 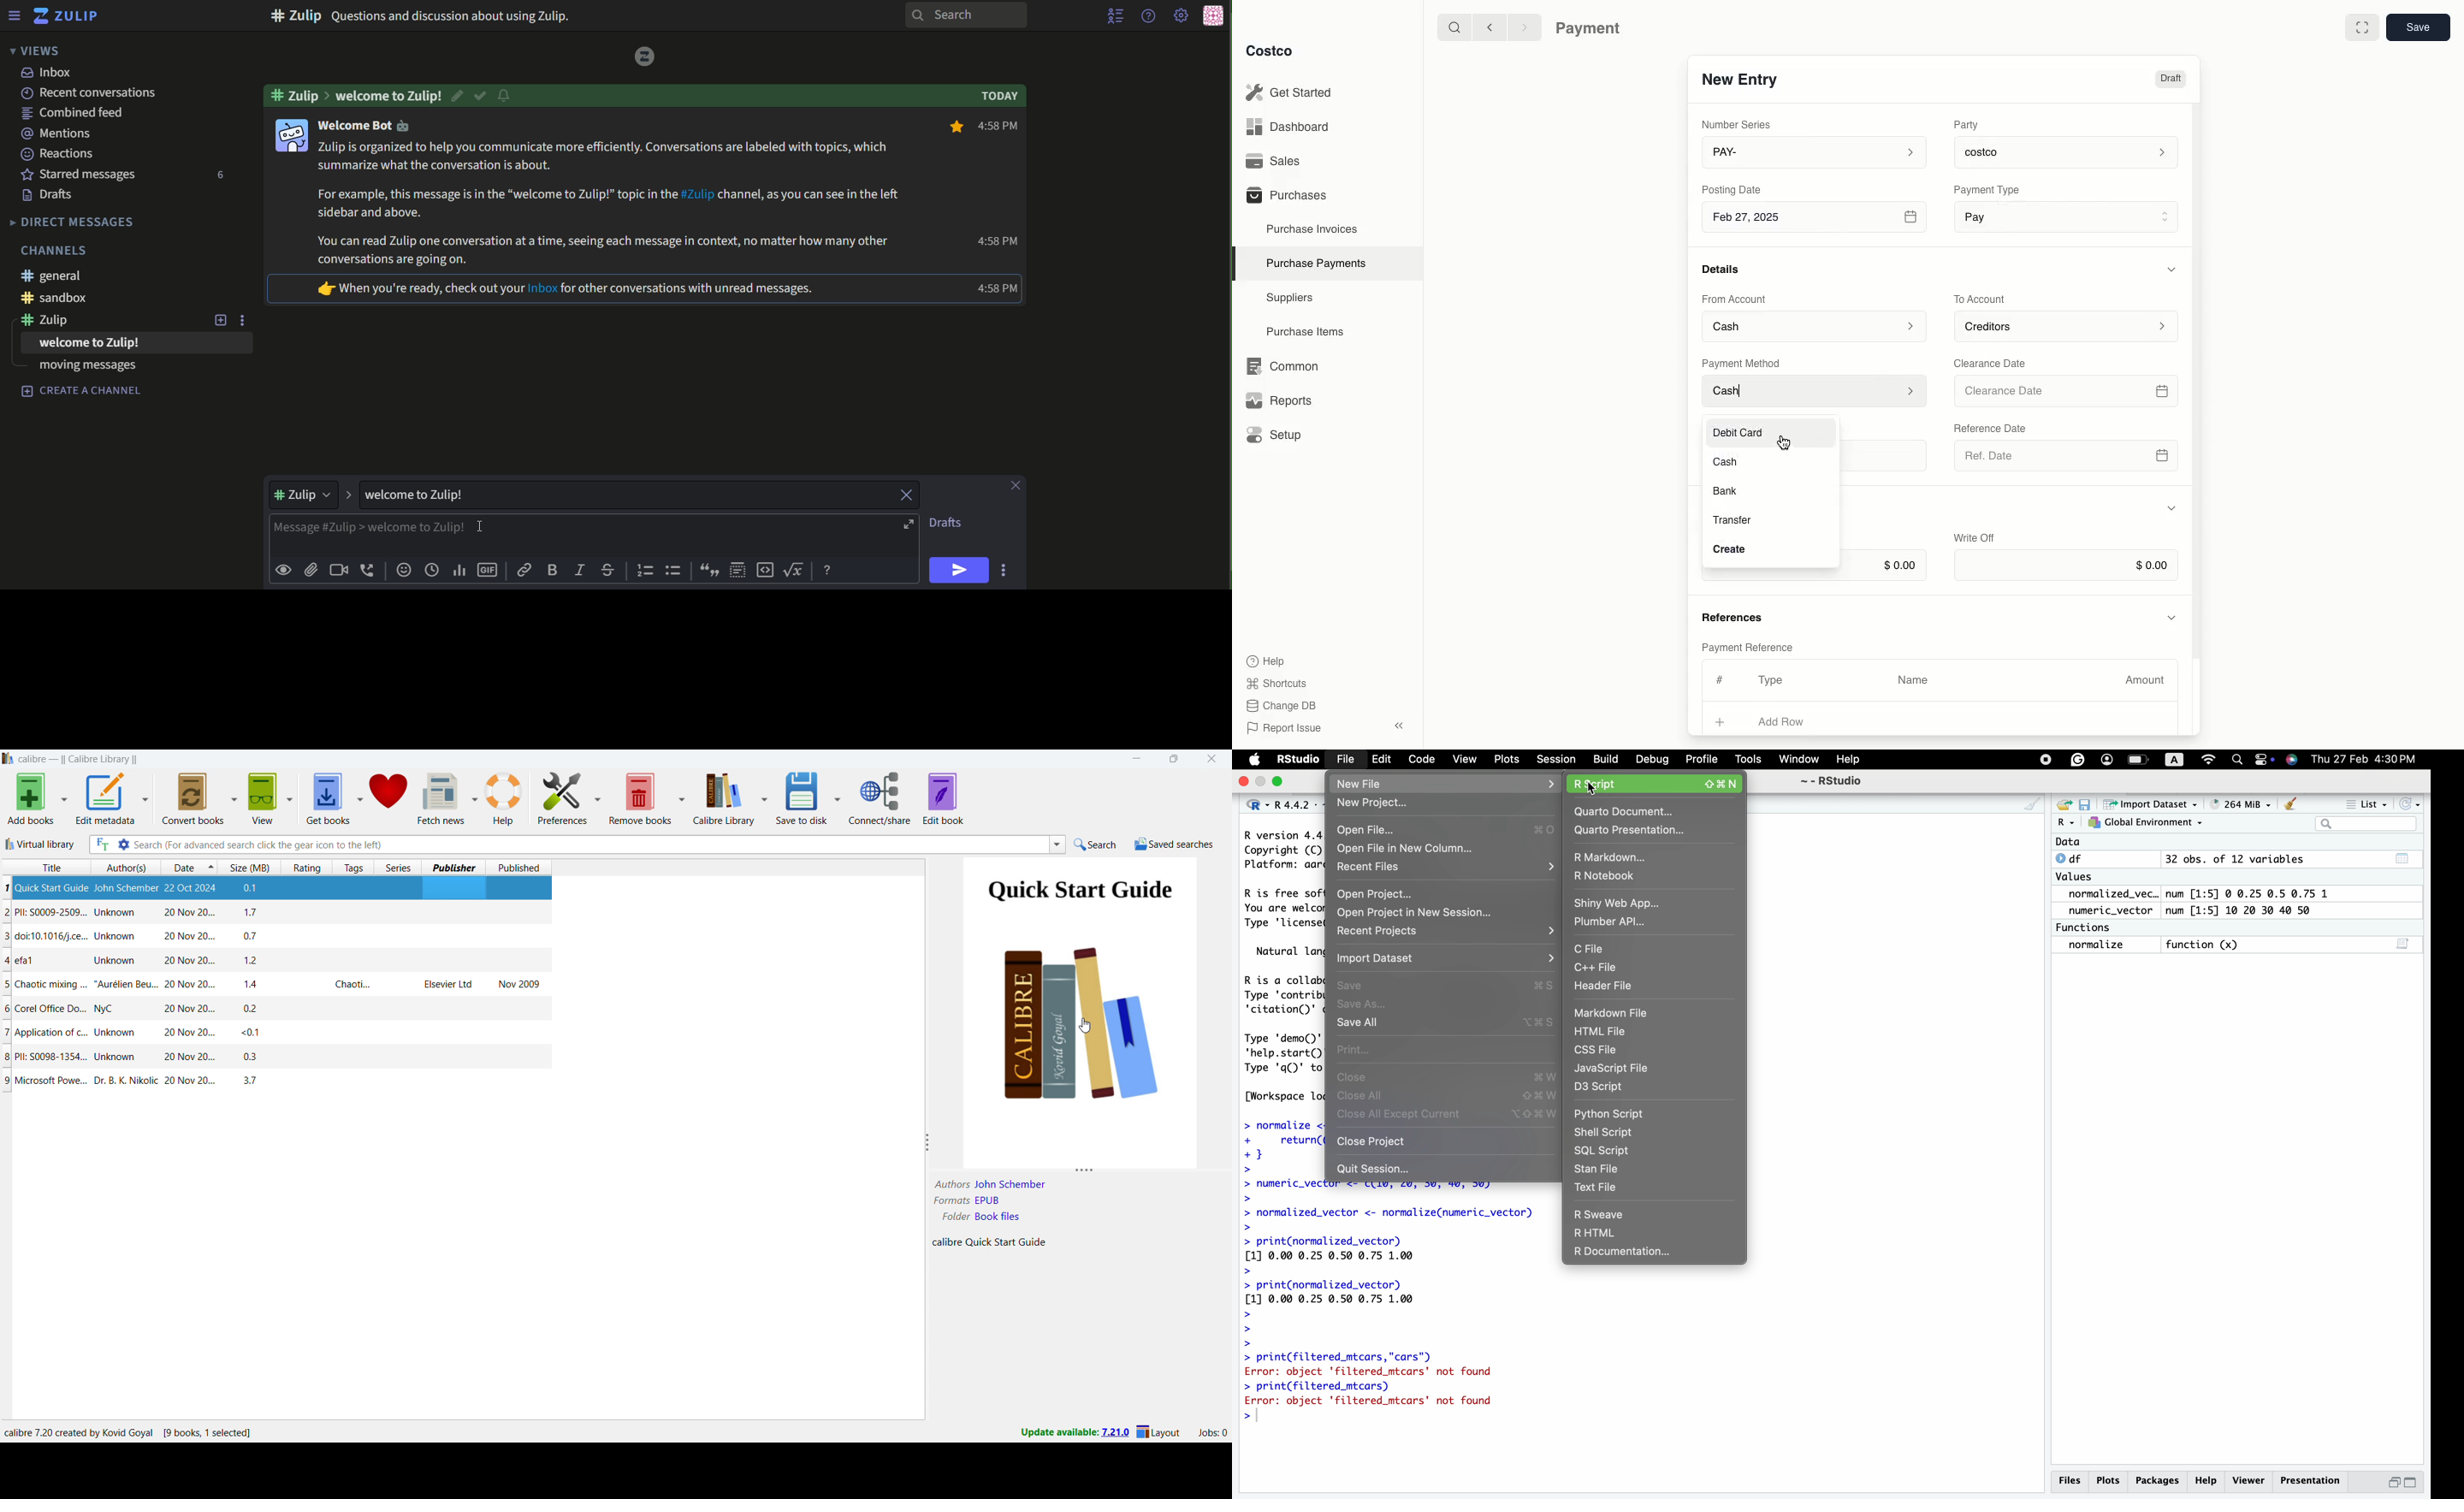 What do you see at coordinates (1386, 1219) in the screenshot?
I see `normalized_vector <- normalize(numeric_vector)` at bounding box center [1386, 1219].